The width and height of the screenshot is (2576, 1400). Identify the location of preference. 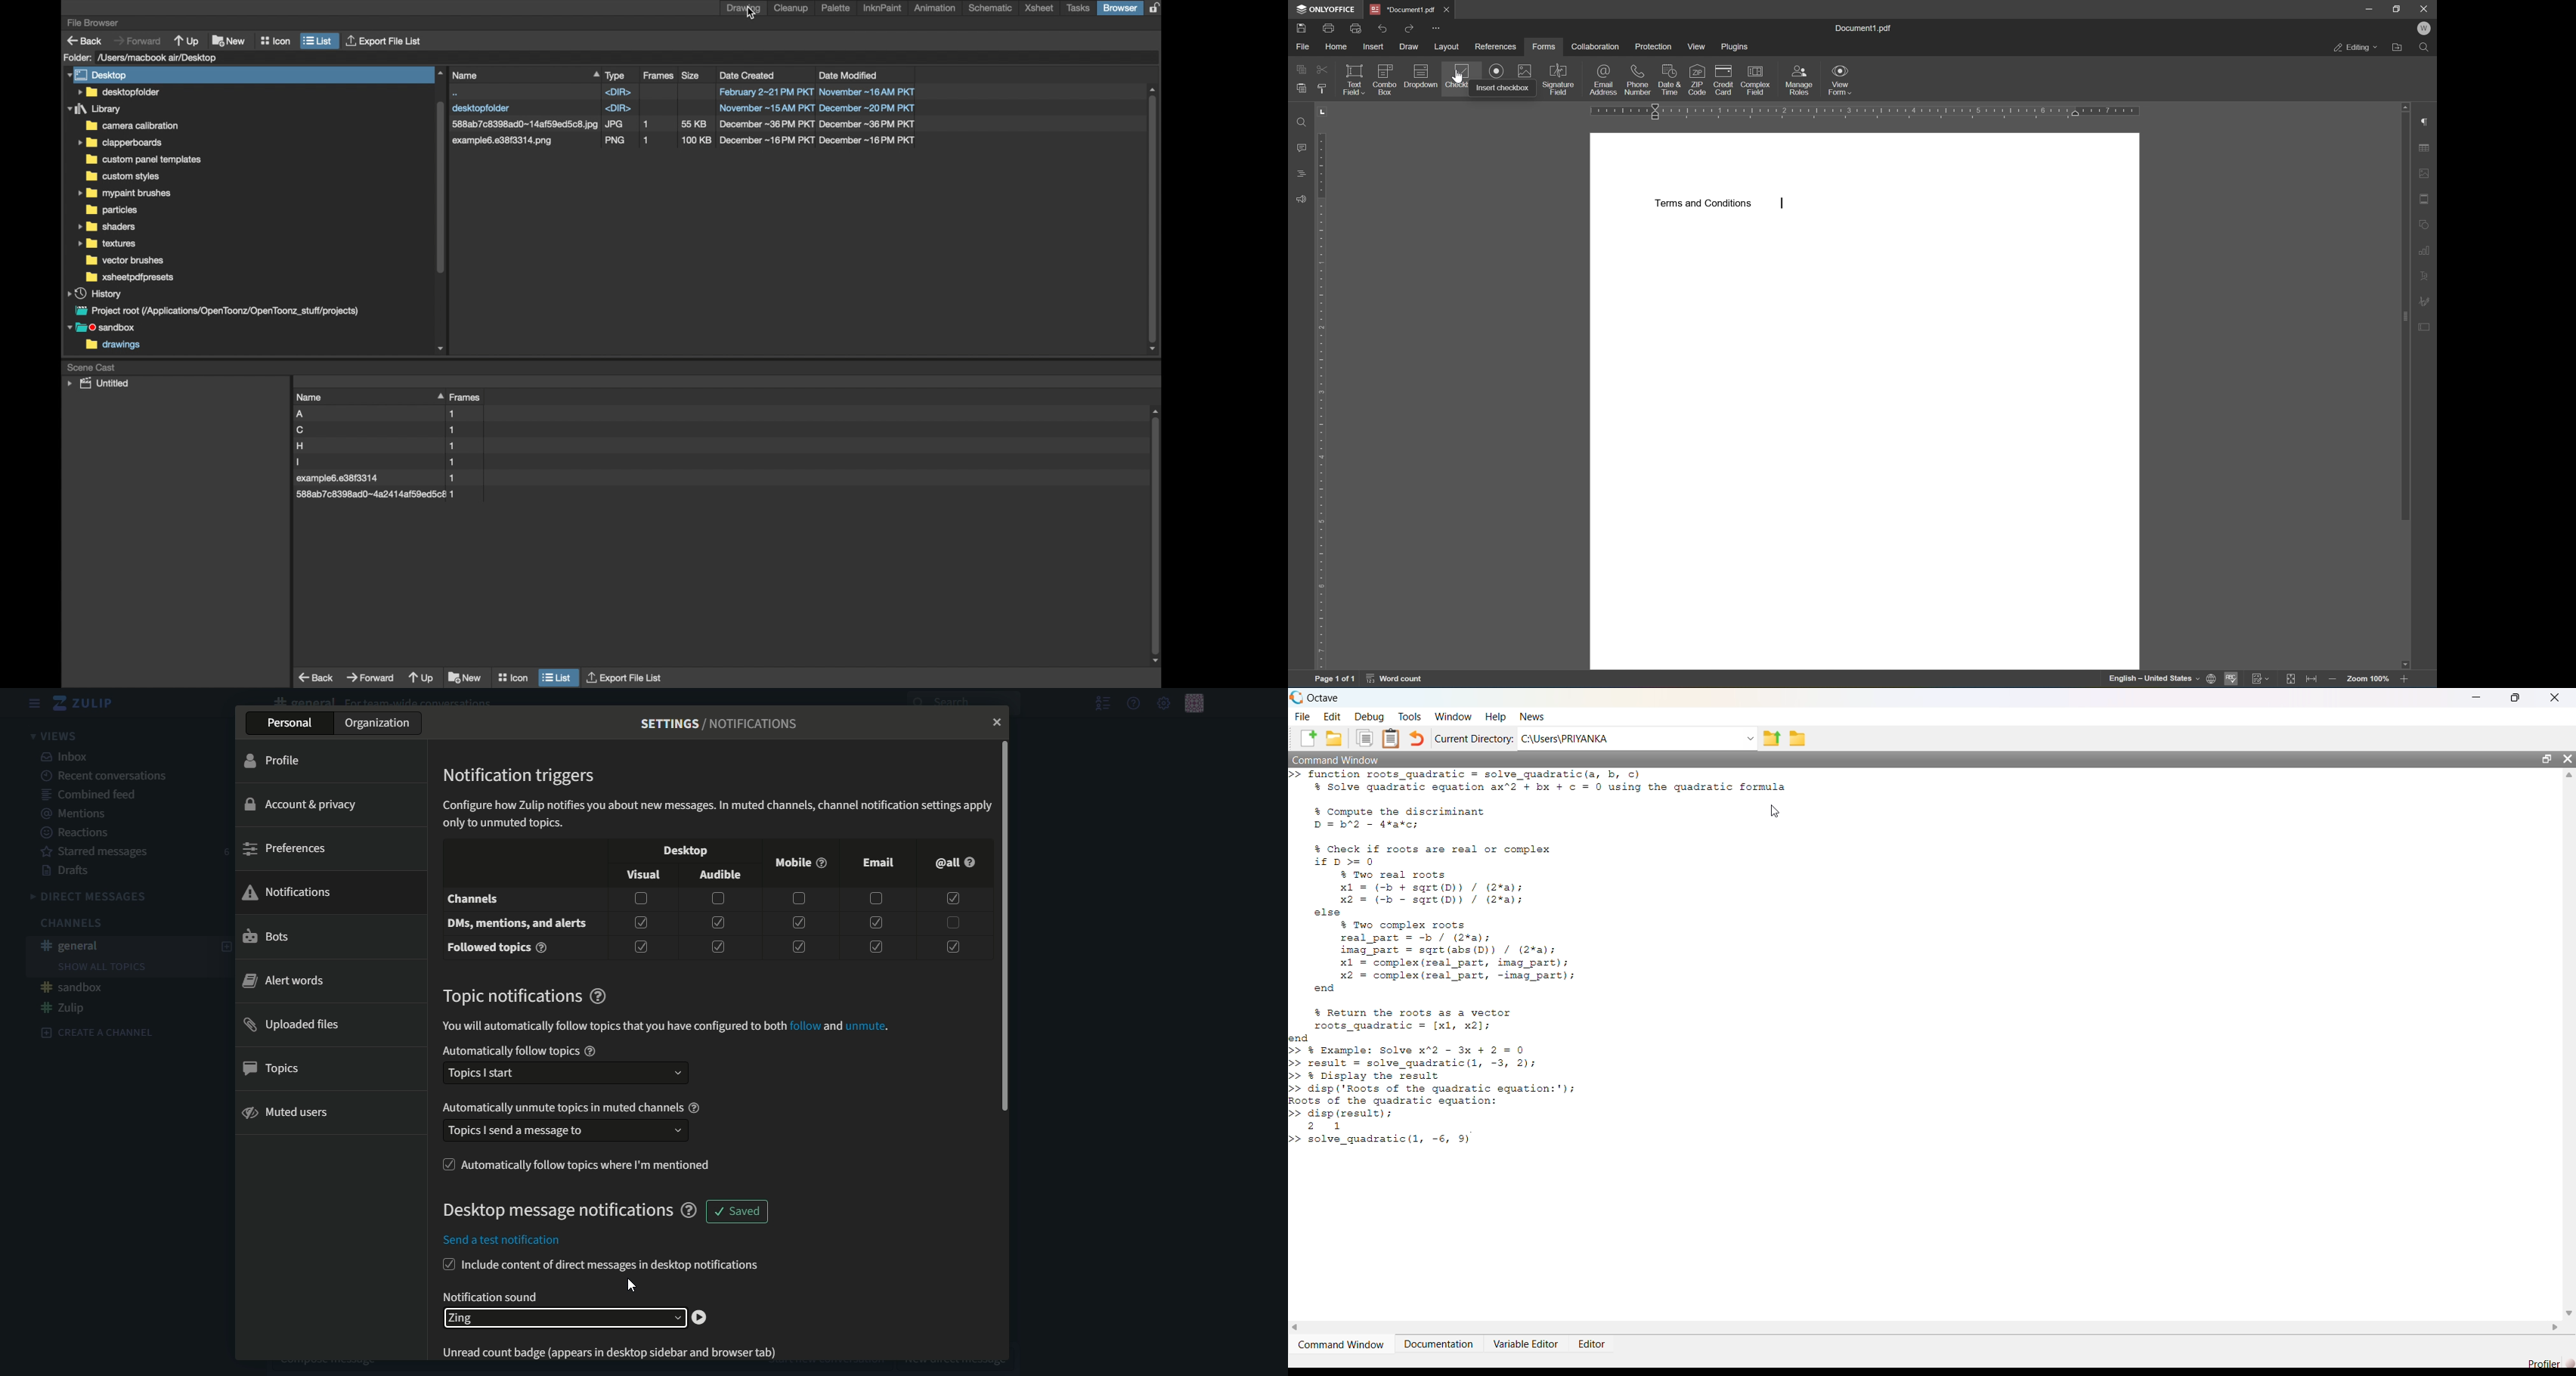
(284, 849).